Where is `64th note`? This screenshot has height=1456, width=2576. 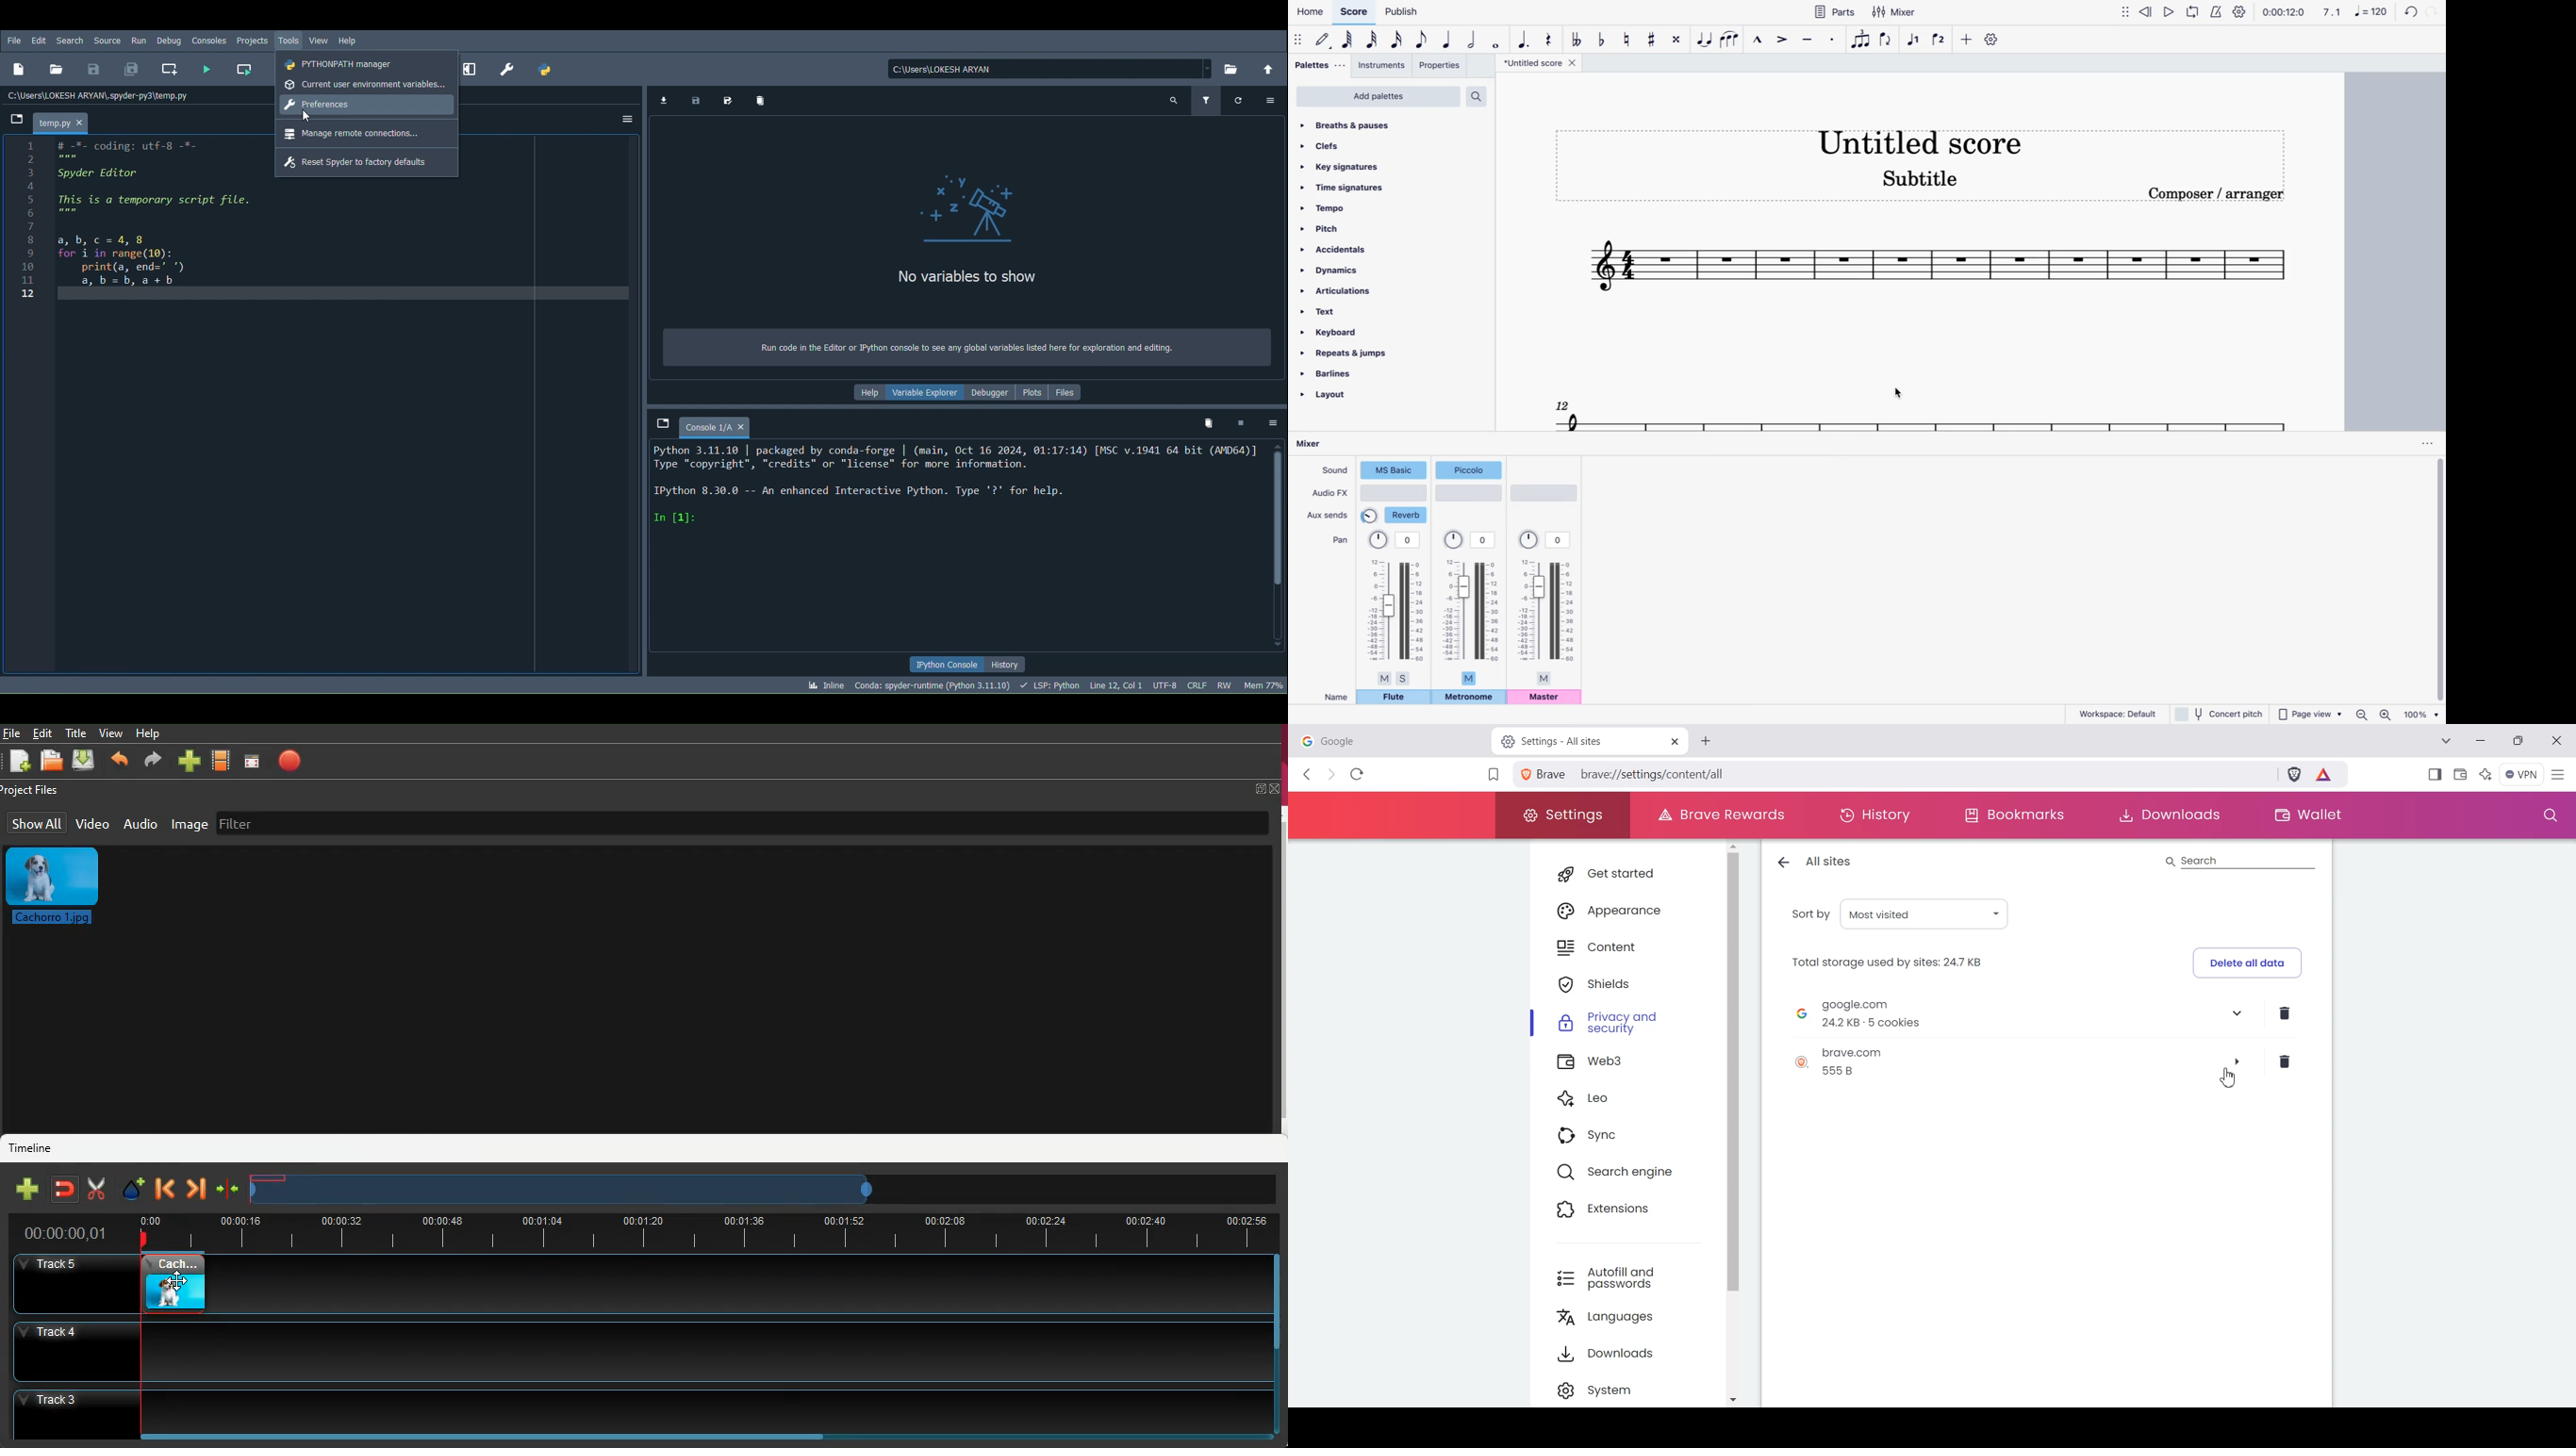
64th note is located at coordinates (1347, 41).